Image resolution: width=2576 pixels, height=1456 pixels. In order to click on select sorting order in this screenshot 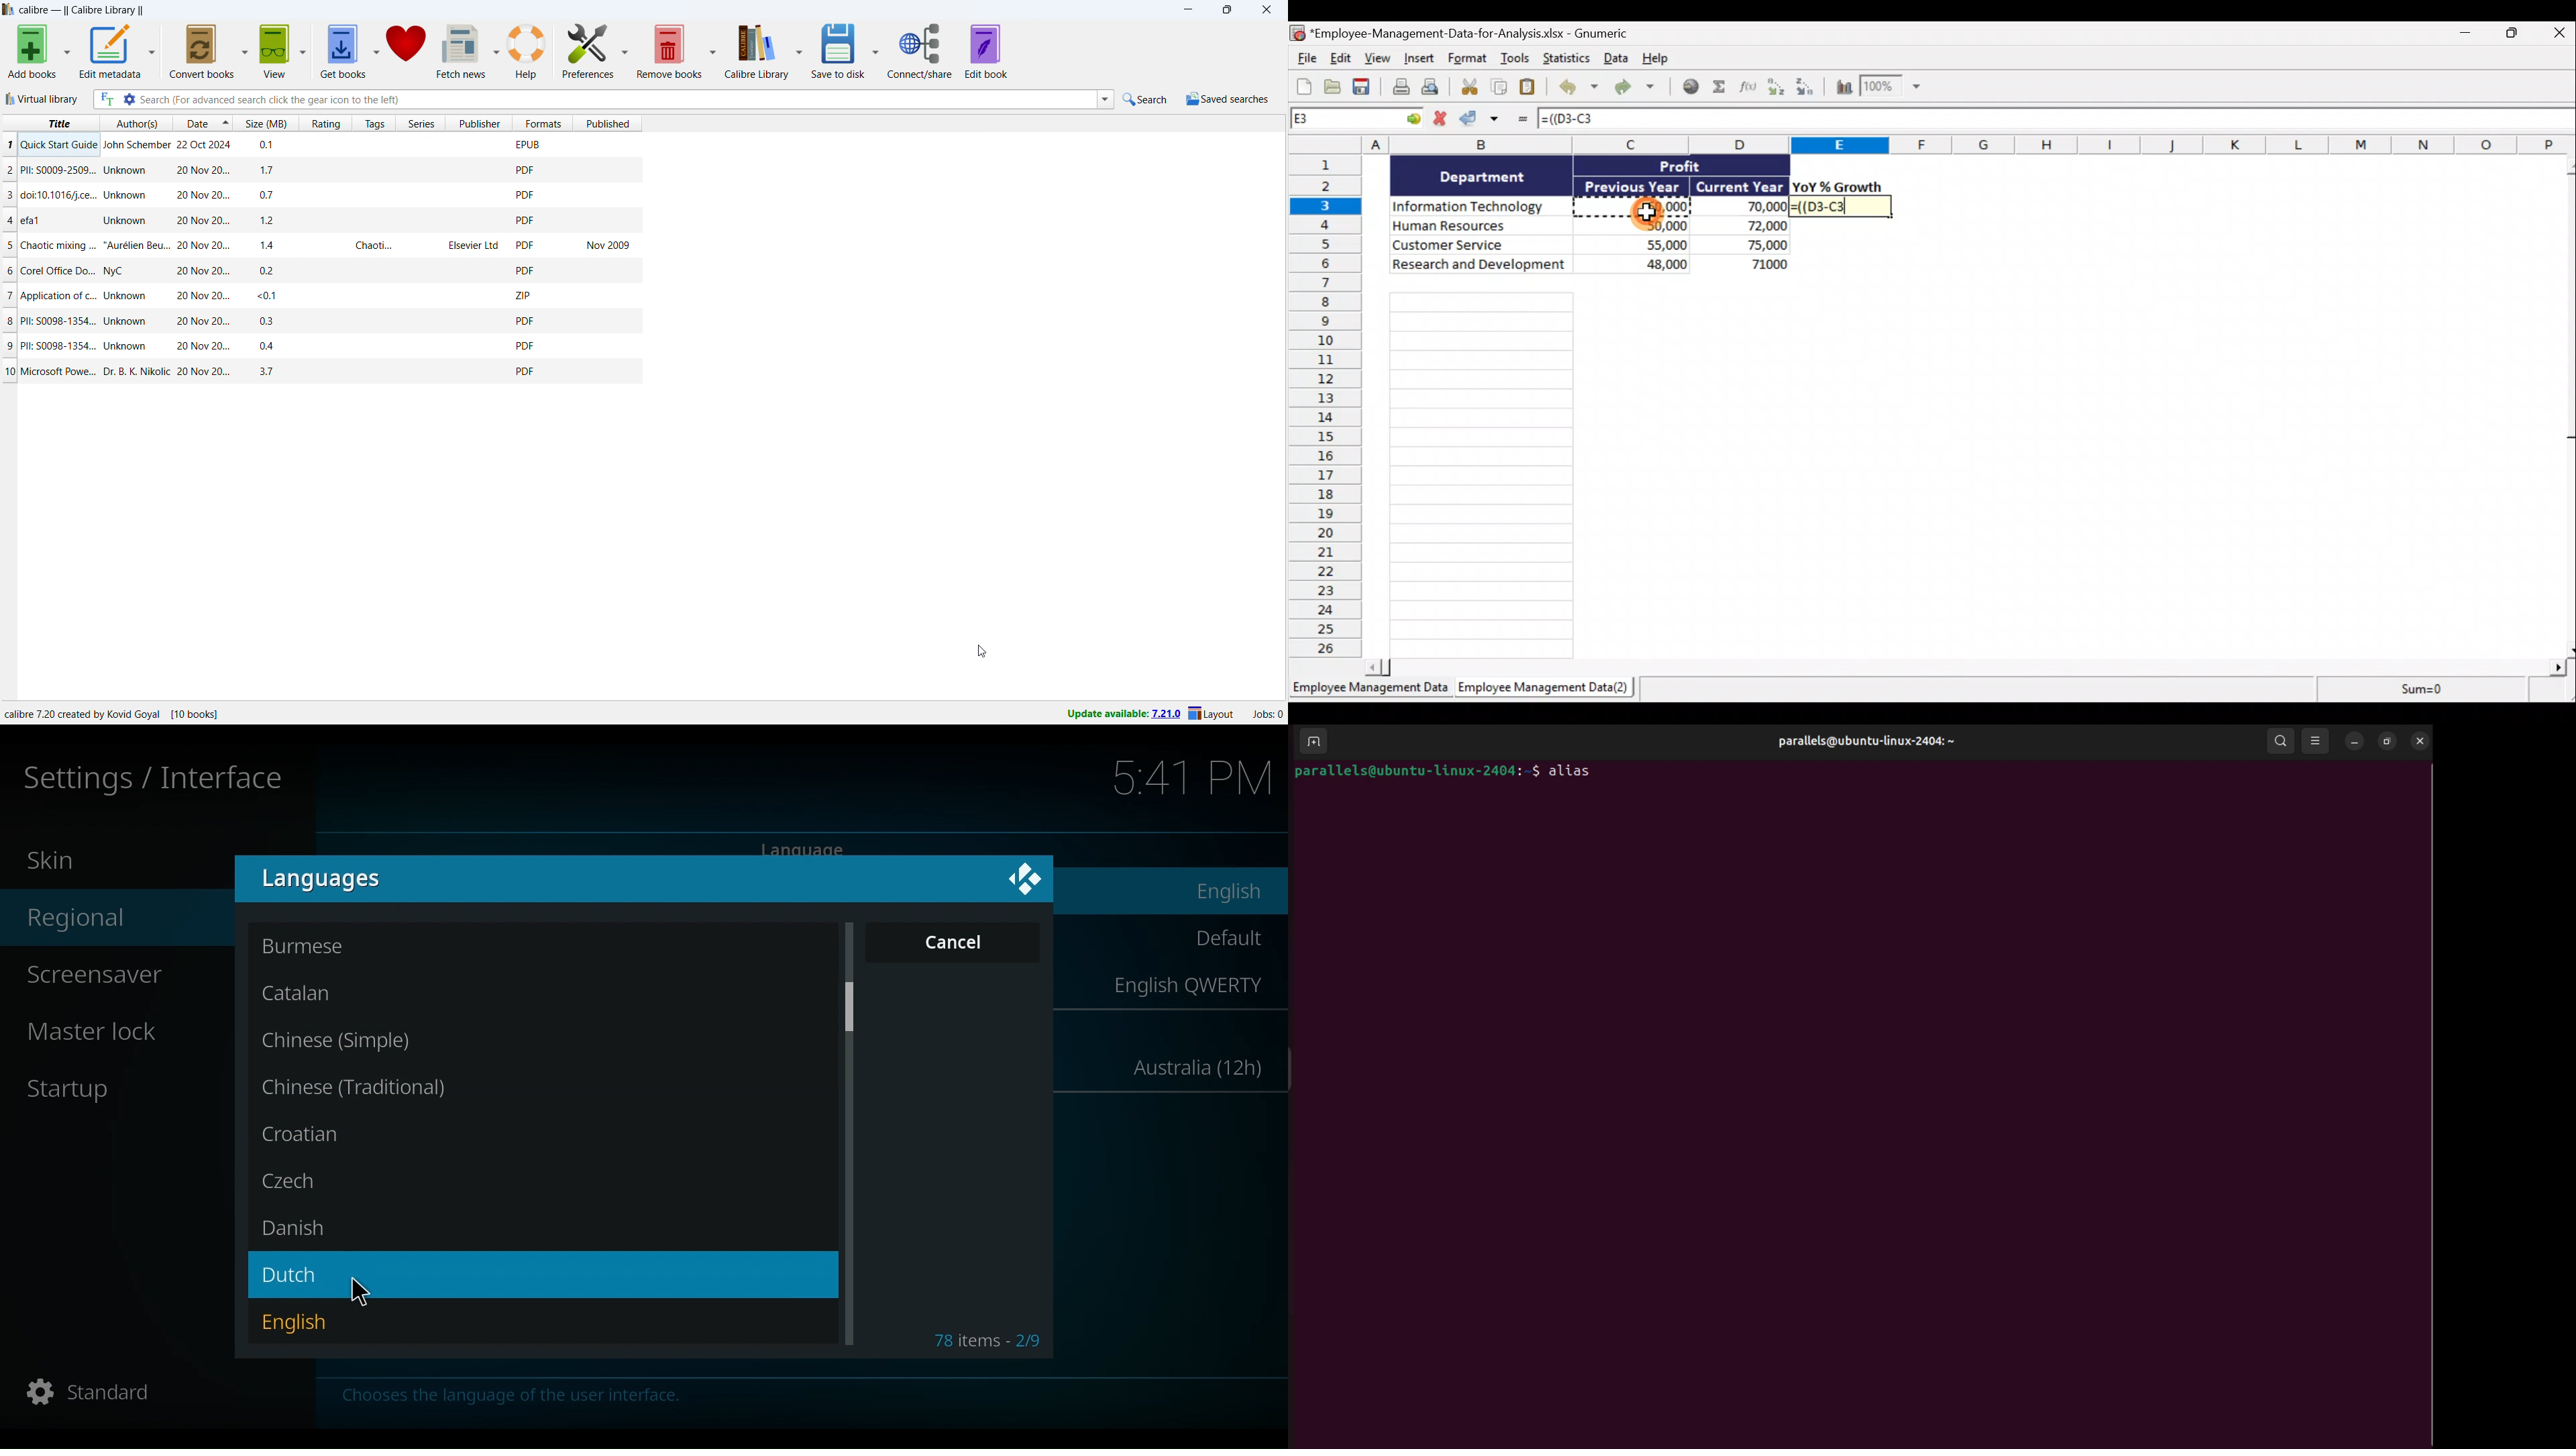, I will do `click(226, 125)`.